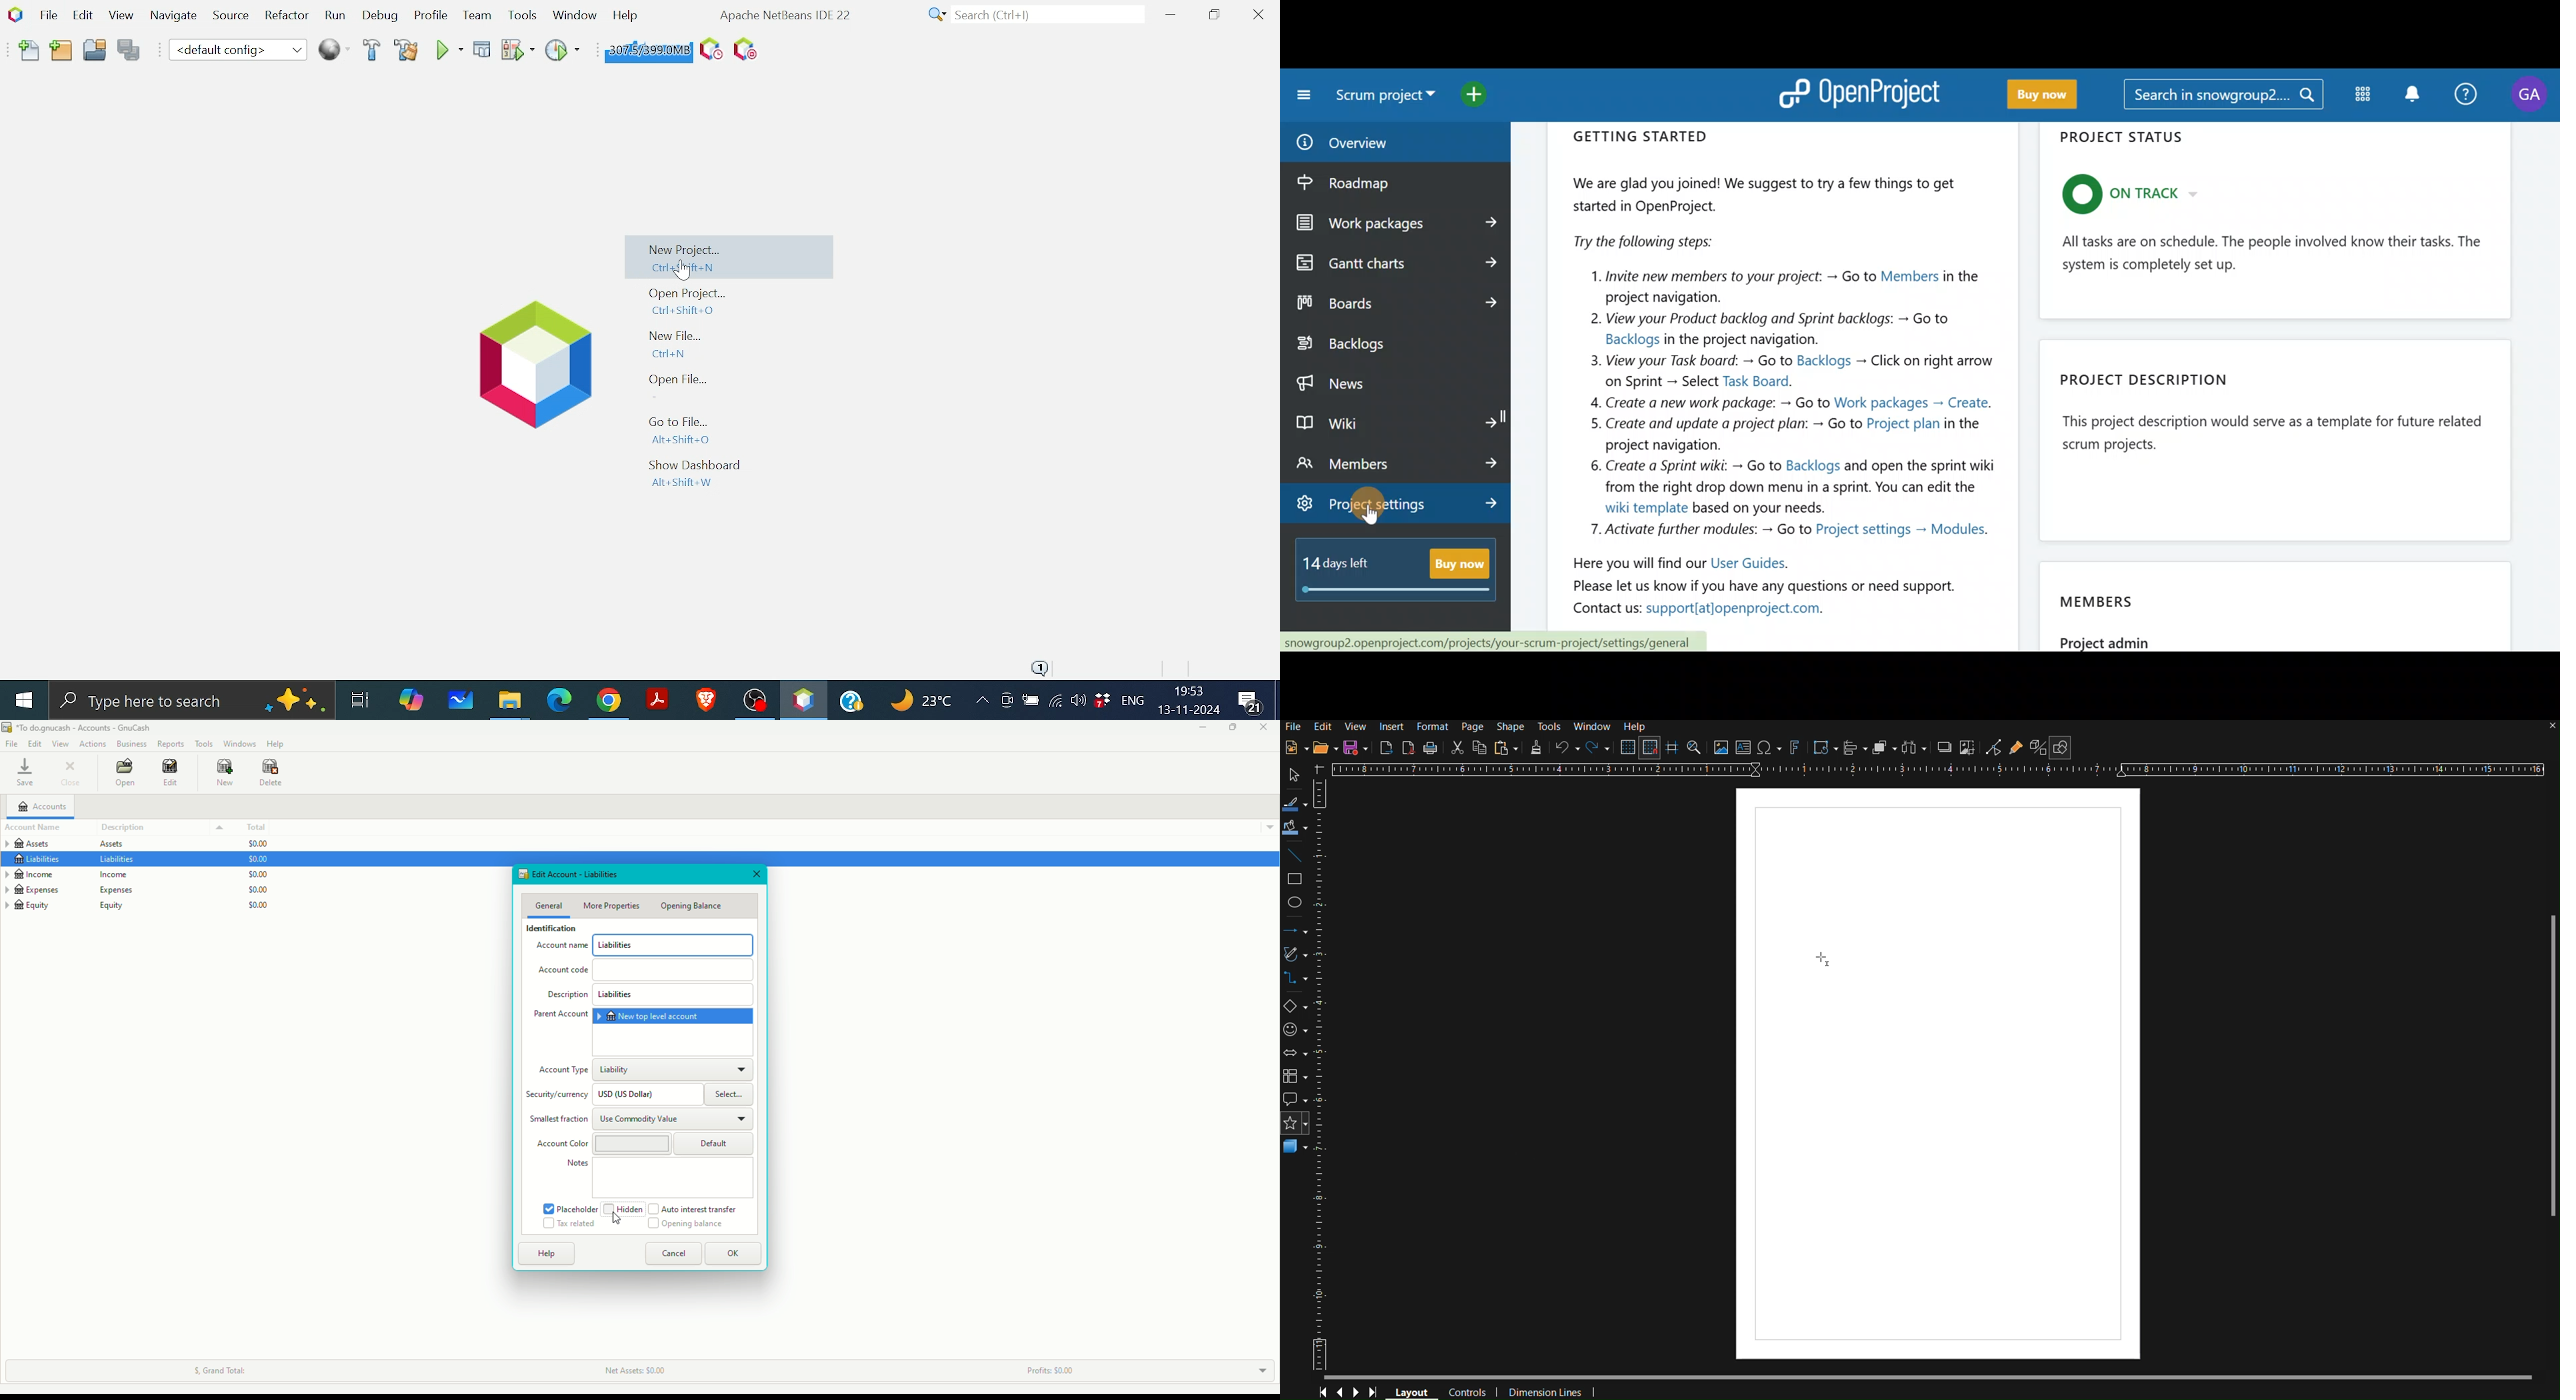  What do you see at coordinates (691, 1227) in the screenshot?
I see `Opening Balance` at bounding box center [691, 1227].